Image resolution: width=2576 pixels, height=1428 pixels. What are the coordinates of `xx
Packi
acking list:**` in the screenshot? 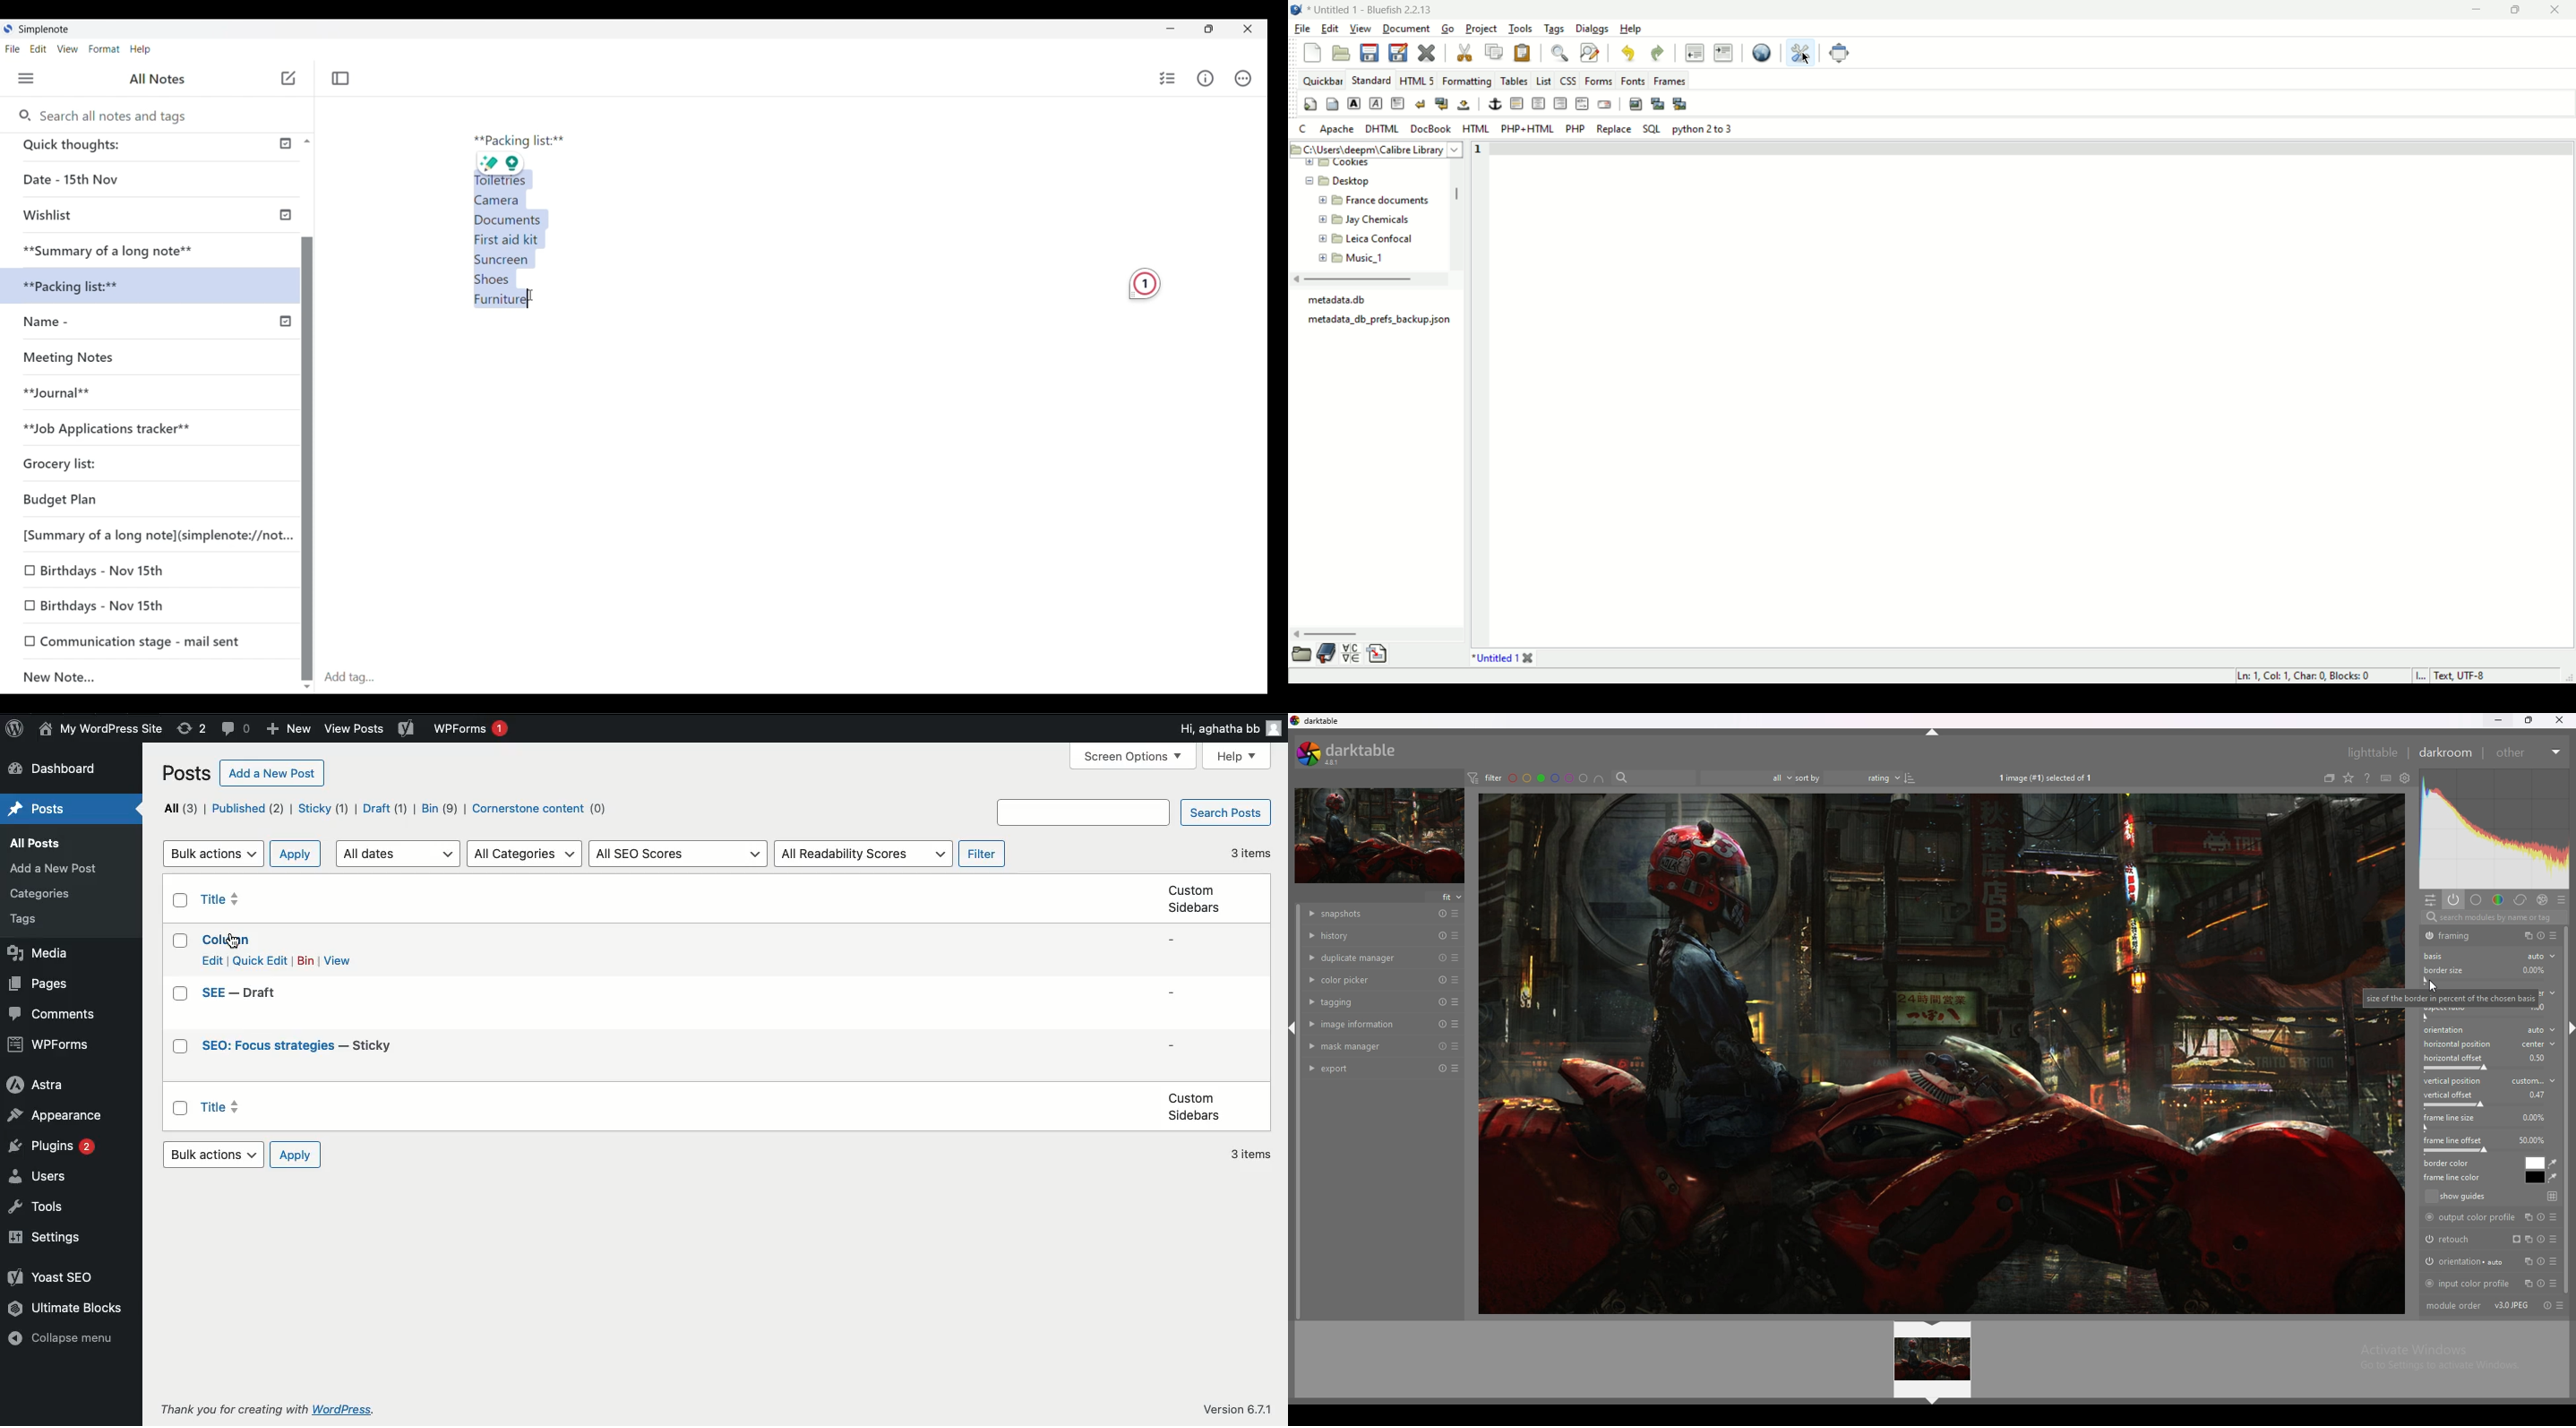 It's located at (86, 287).